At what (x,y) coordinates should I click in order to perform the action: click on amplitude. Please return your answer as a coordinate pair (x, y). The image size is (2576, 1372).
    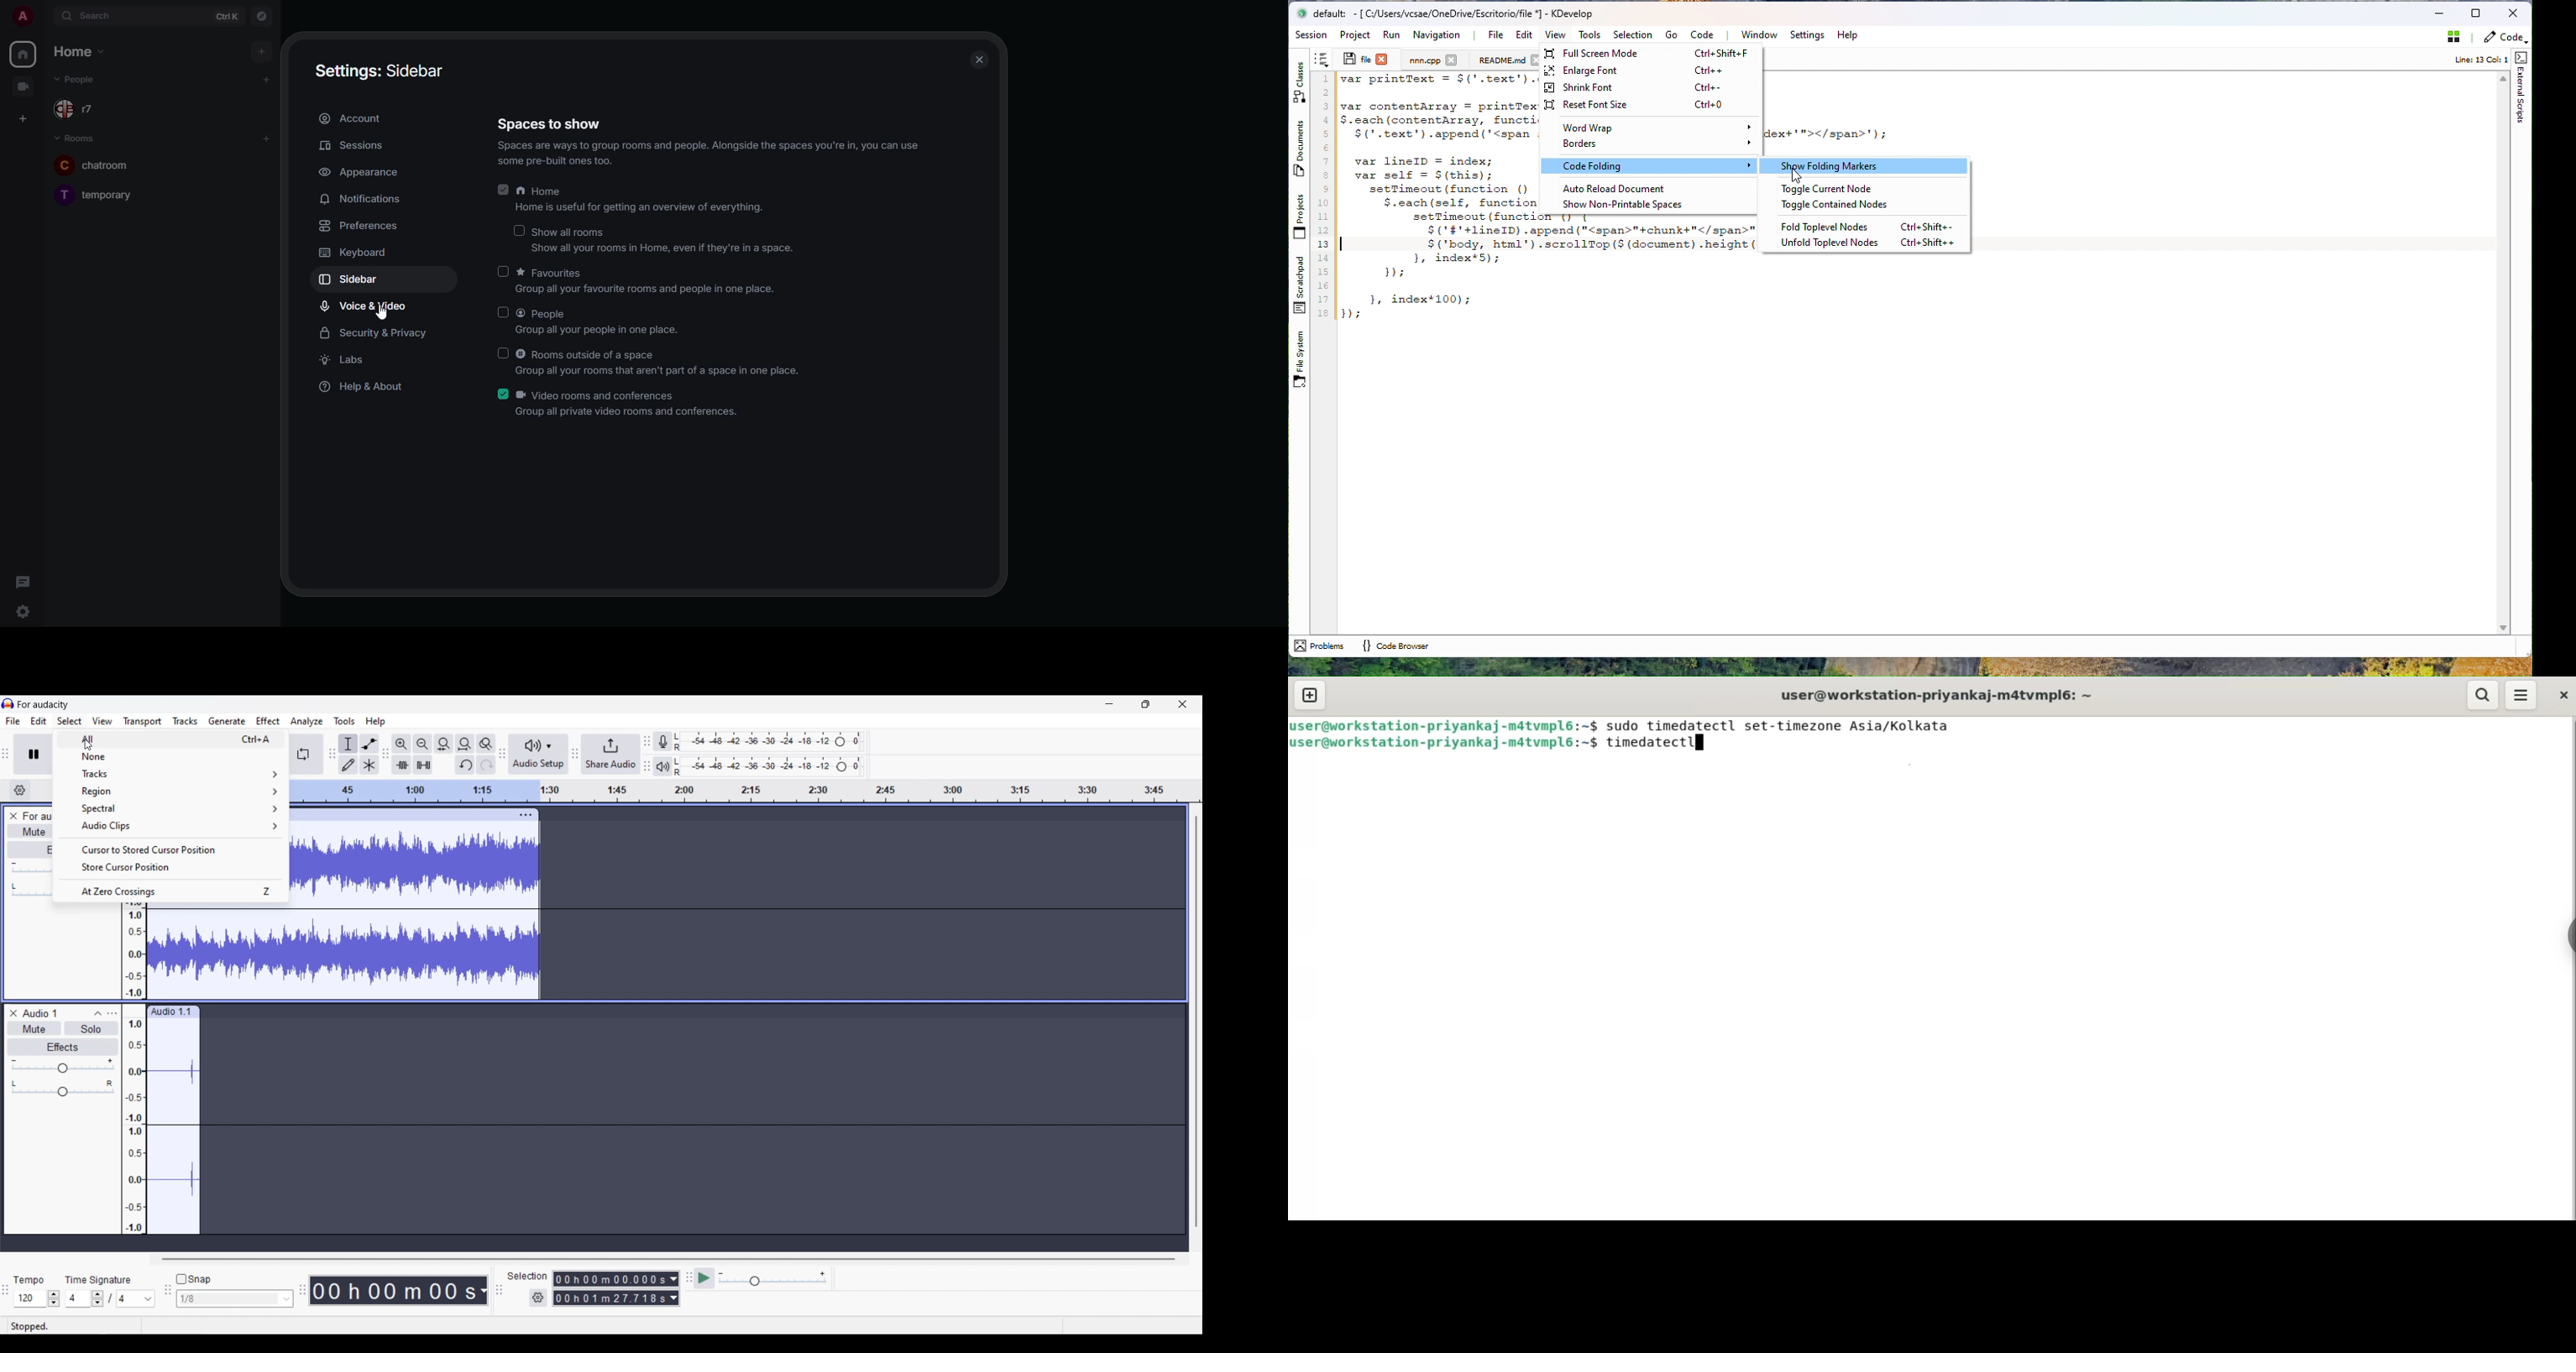
    Looking at the image, I should click on (133, 1119).